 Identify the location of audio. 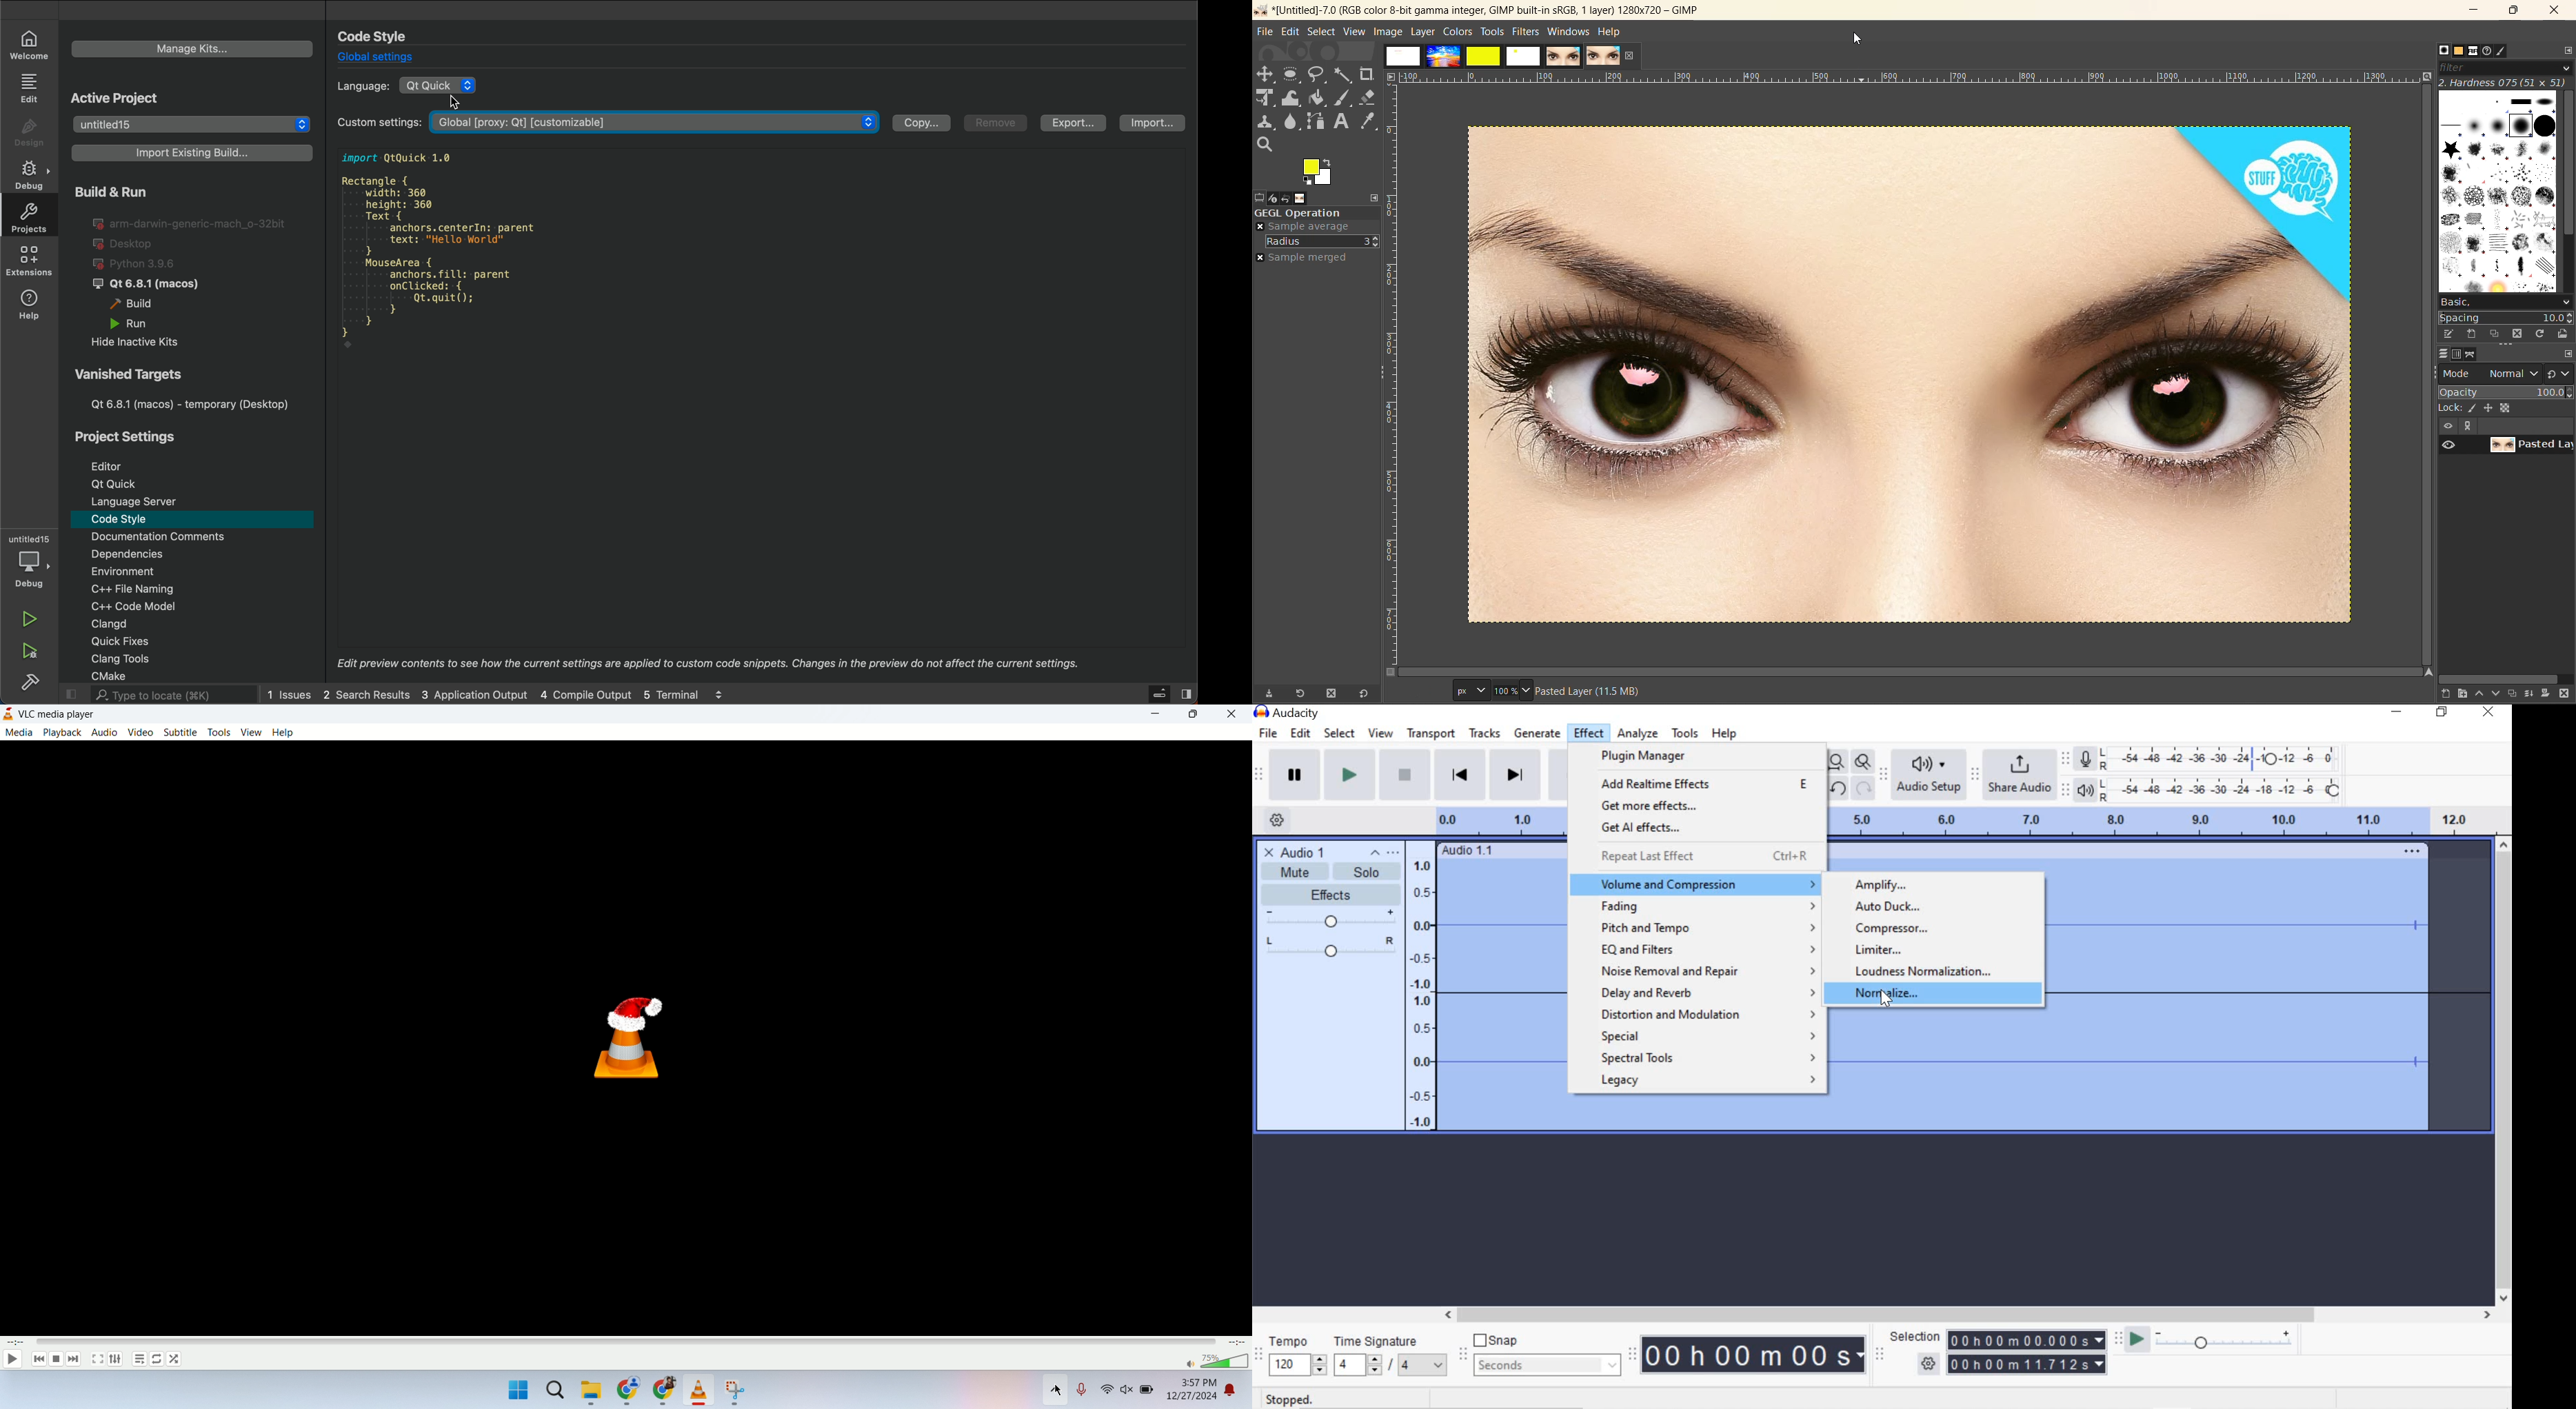
(104, 732).